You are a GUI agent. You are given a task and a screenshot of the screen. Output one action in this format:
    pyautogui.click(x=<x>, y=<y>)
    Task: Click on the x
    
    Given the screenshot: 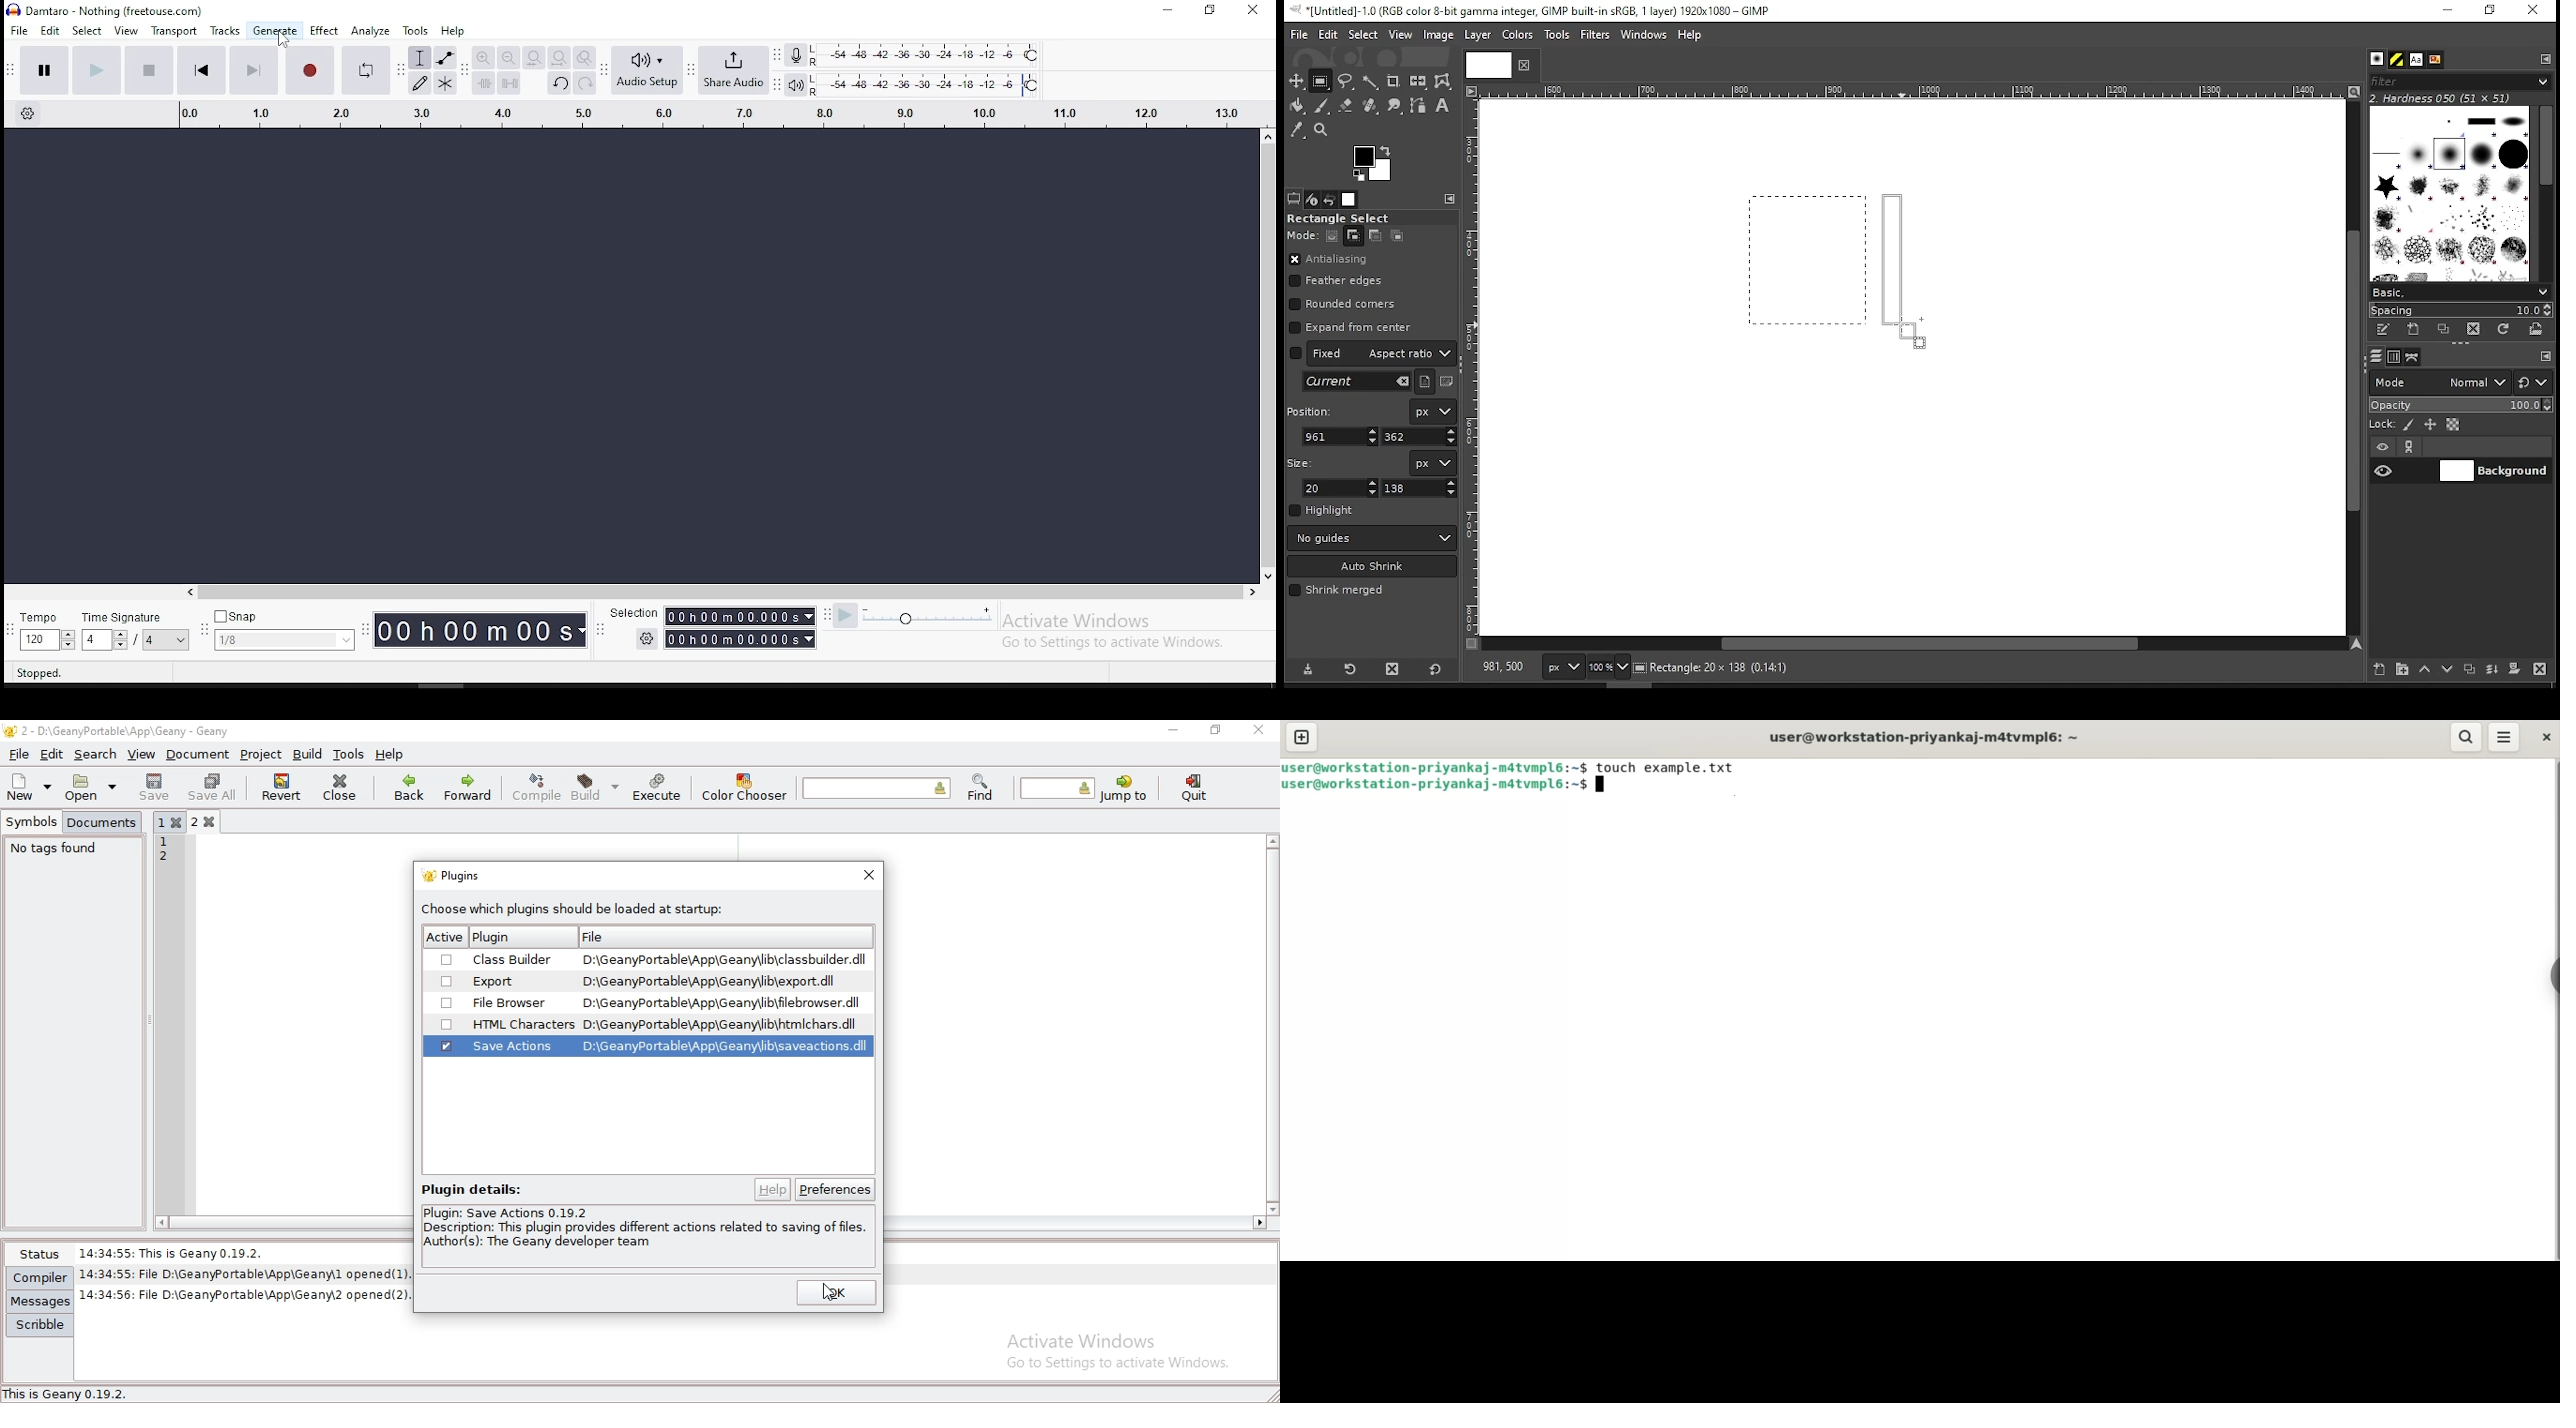 What is the action you would take?
    pyautogui.click(x=1341, y=436)
    